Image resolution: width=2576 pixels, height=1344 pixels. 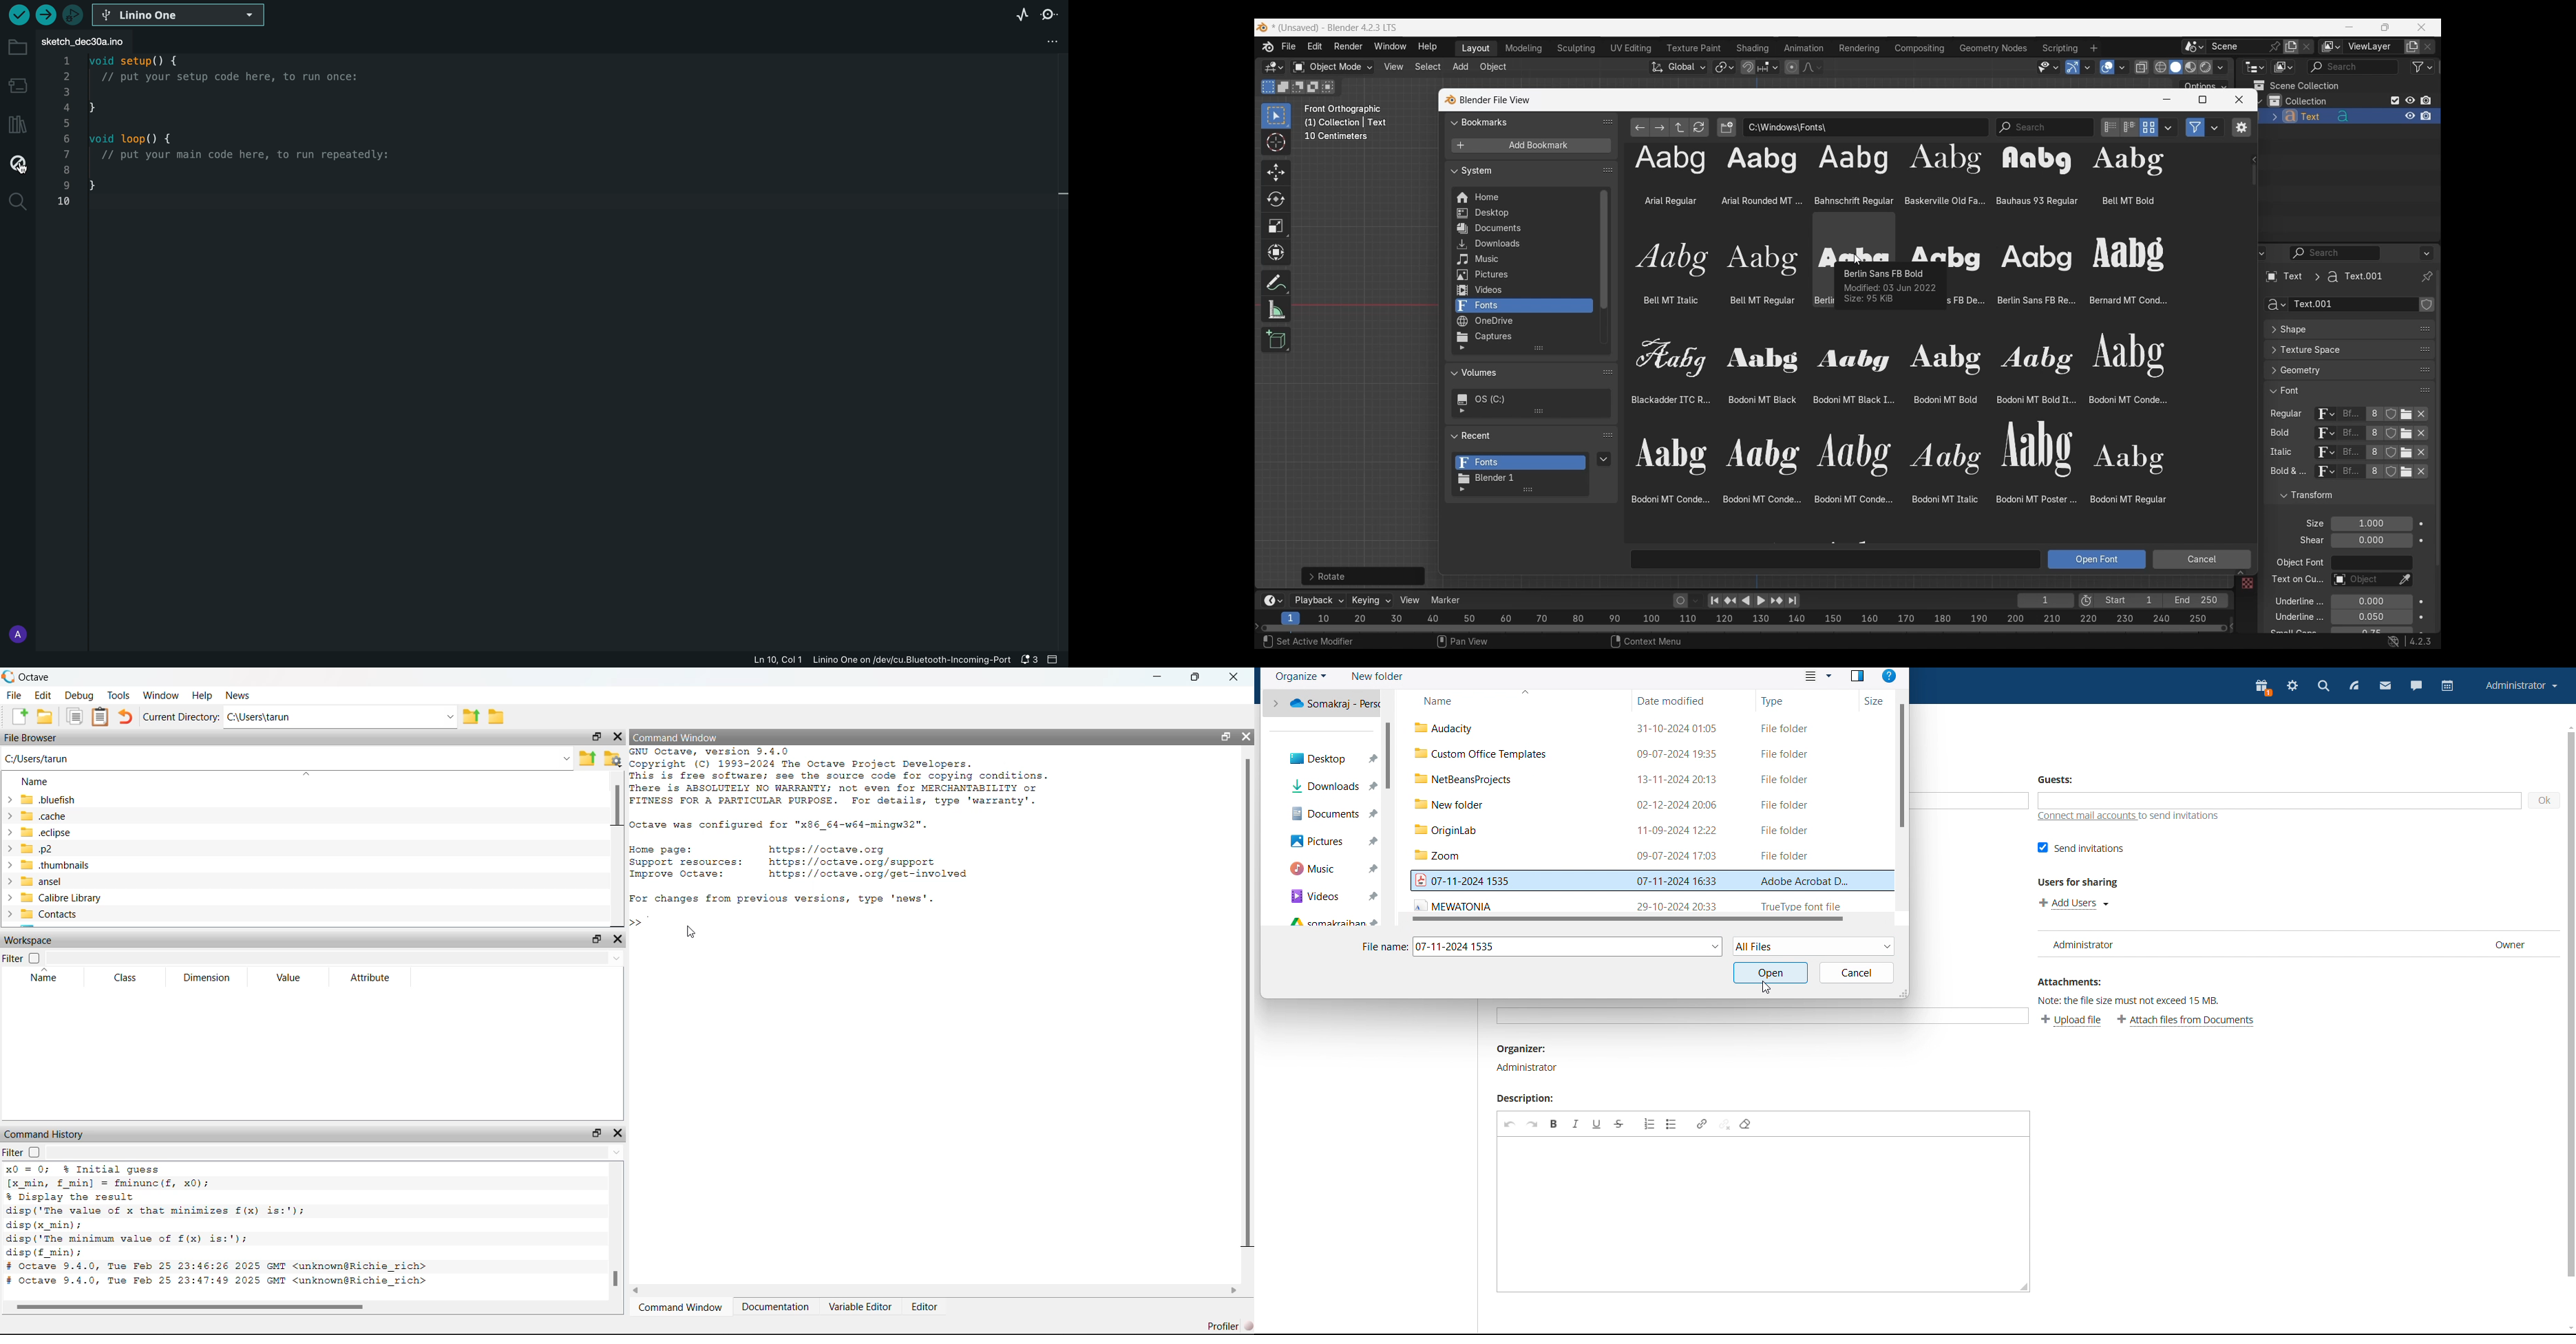 I want to click on Blender 1 folder, so click(x=1519, y=478).